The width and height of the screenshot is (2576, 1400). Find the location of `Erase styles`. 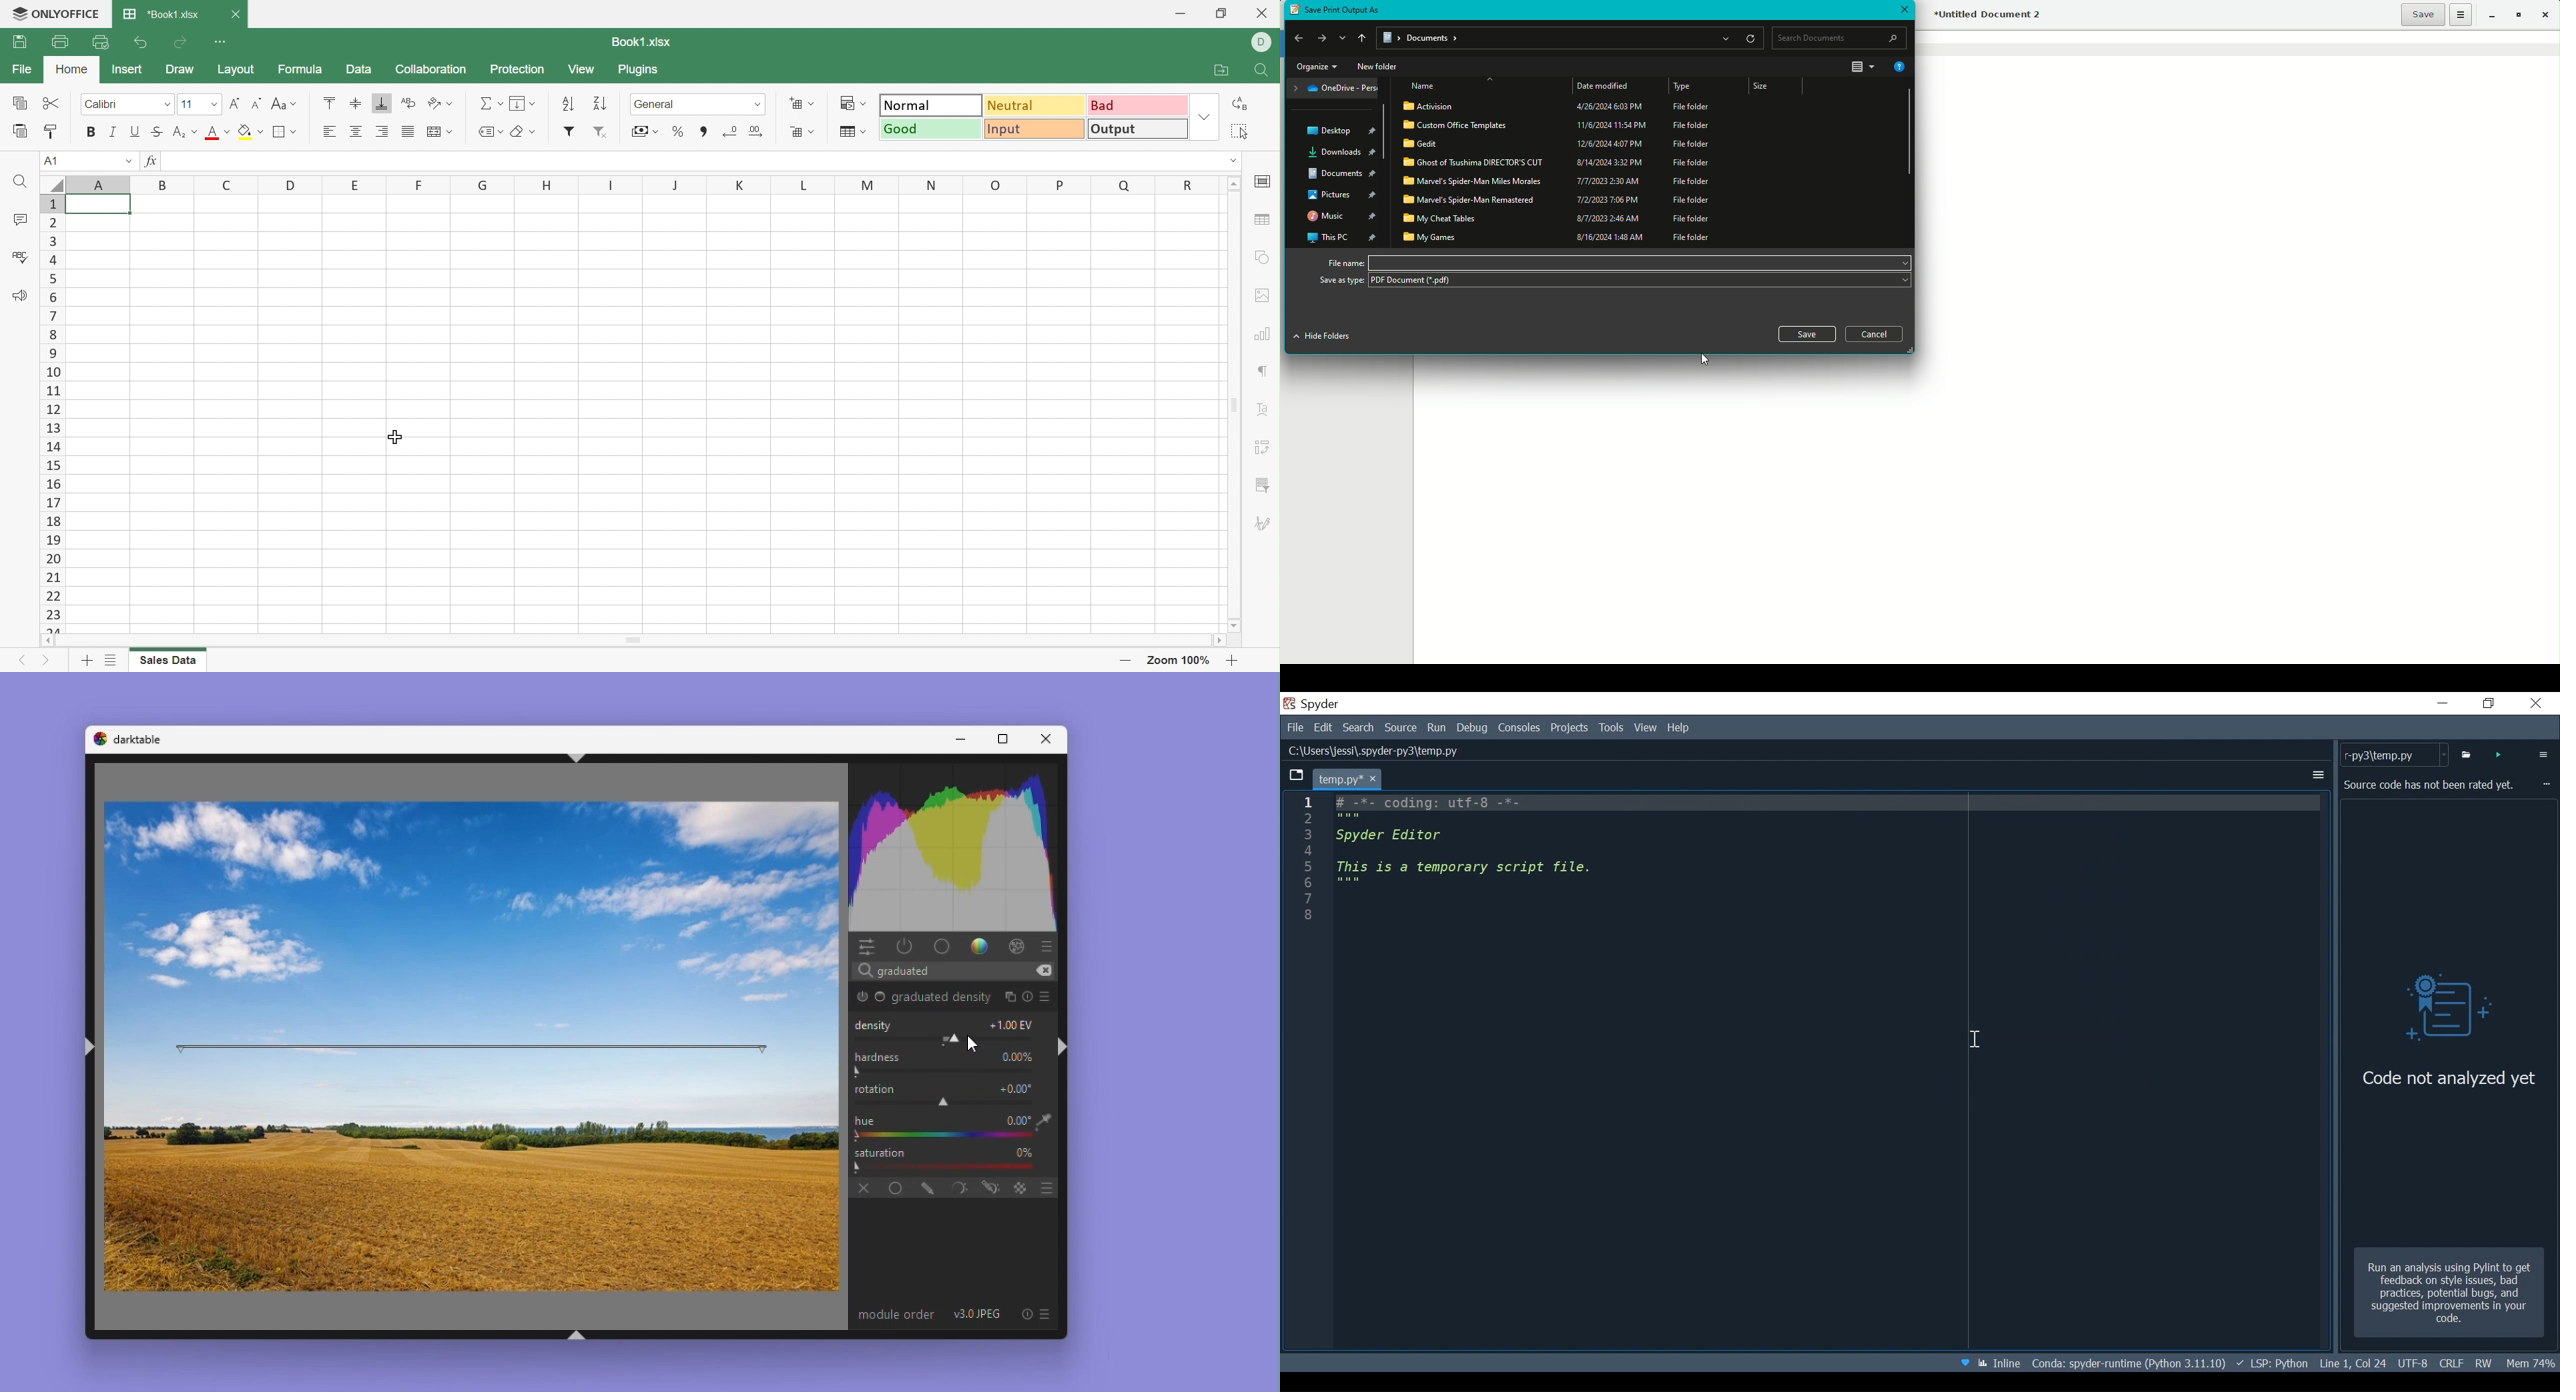

Erase styles is located at coordinates (530, 132).